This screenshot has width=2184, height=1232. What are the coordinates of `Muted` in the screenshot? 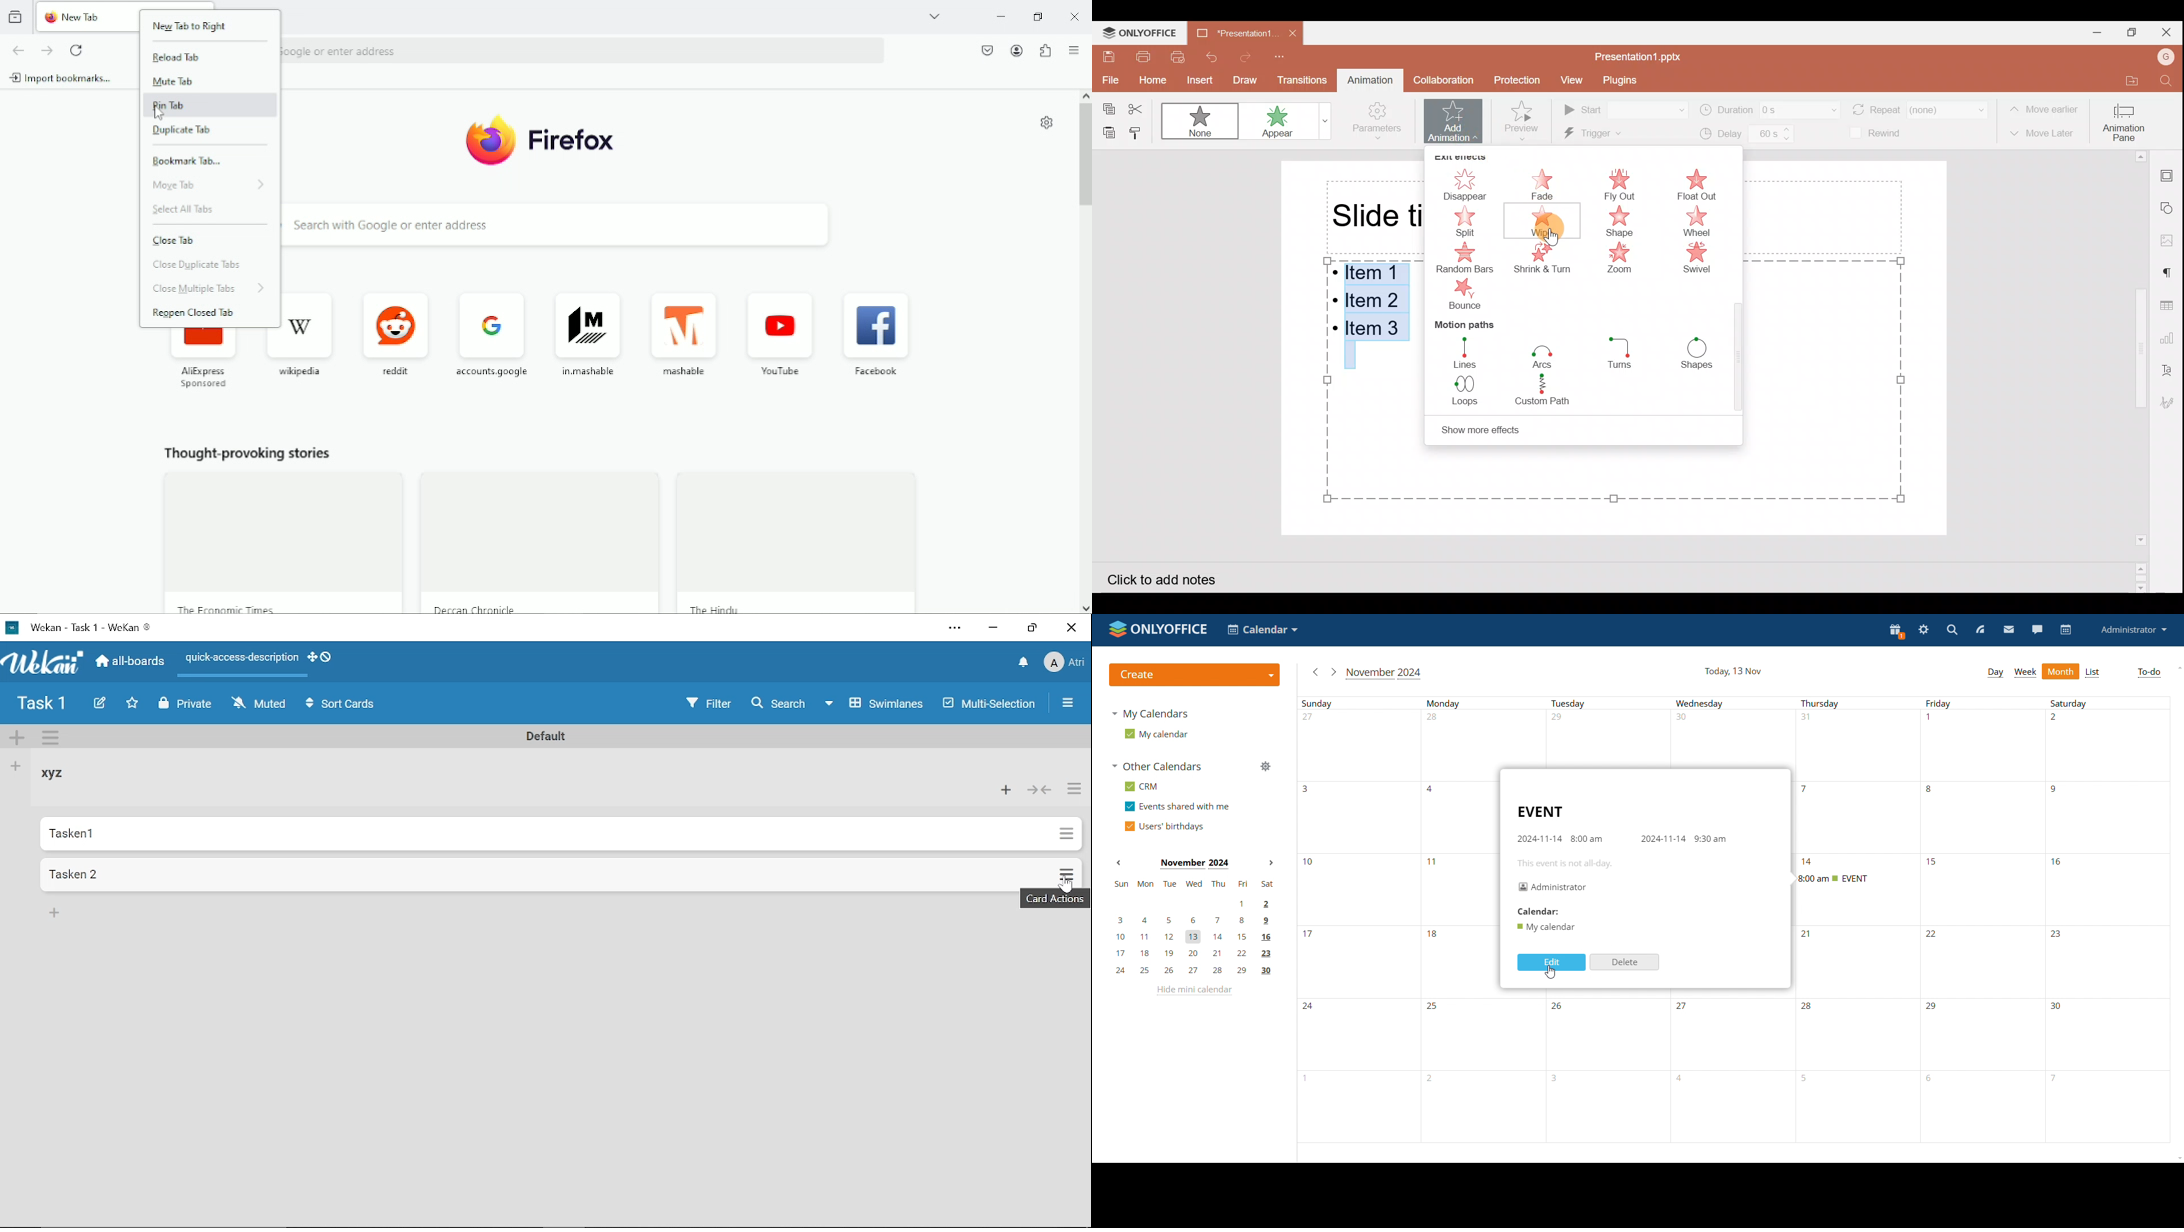 It's located at (261, 705).